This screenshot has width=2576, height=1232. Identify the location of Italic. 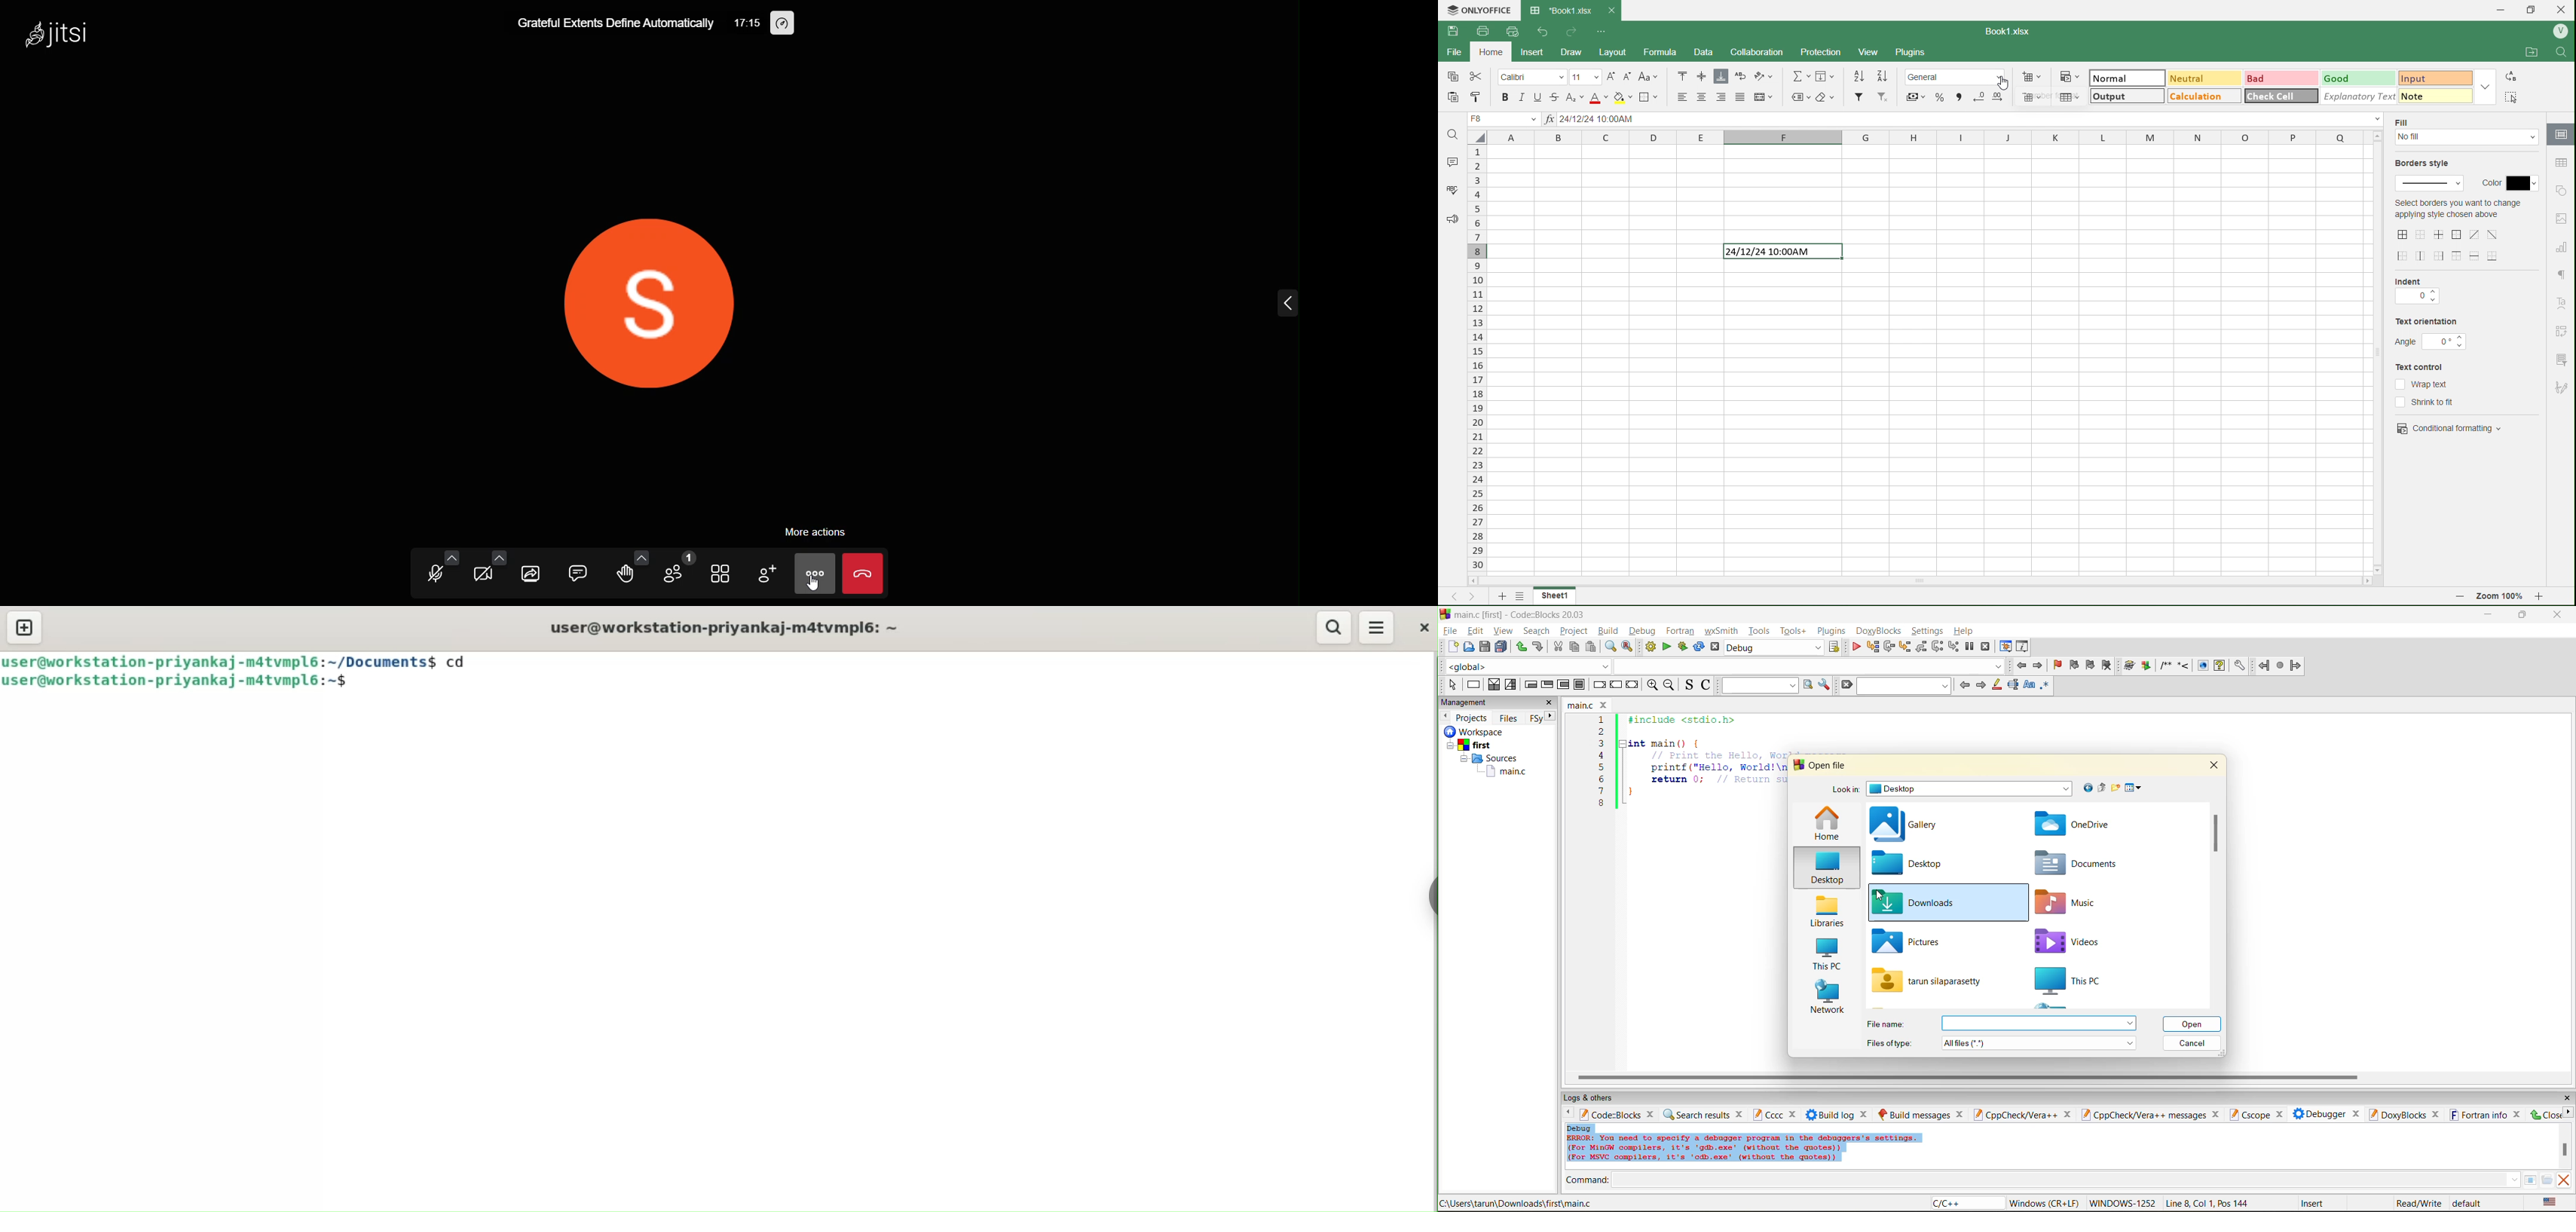
(1521, 97).